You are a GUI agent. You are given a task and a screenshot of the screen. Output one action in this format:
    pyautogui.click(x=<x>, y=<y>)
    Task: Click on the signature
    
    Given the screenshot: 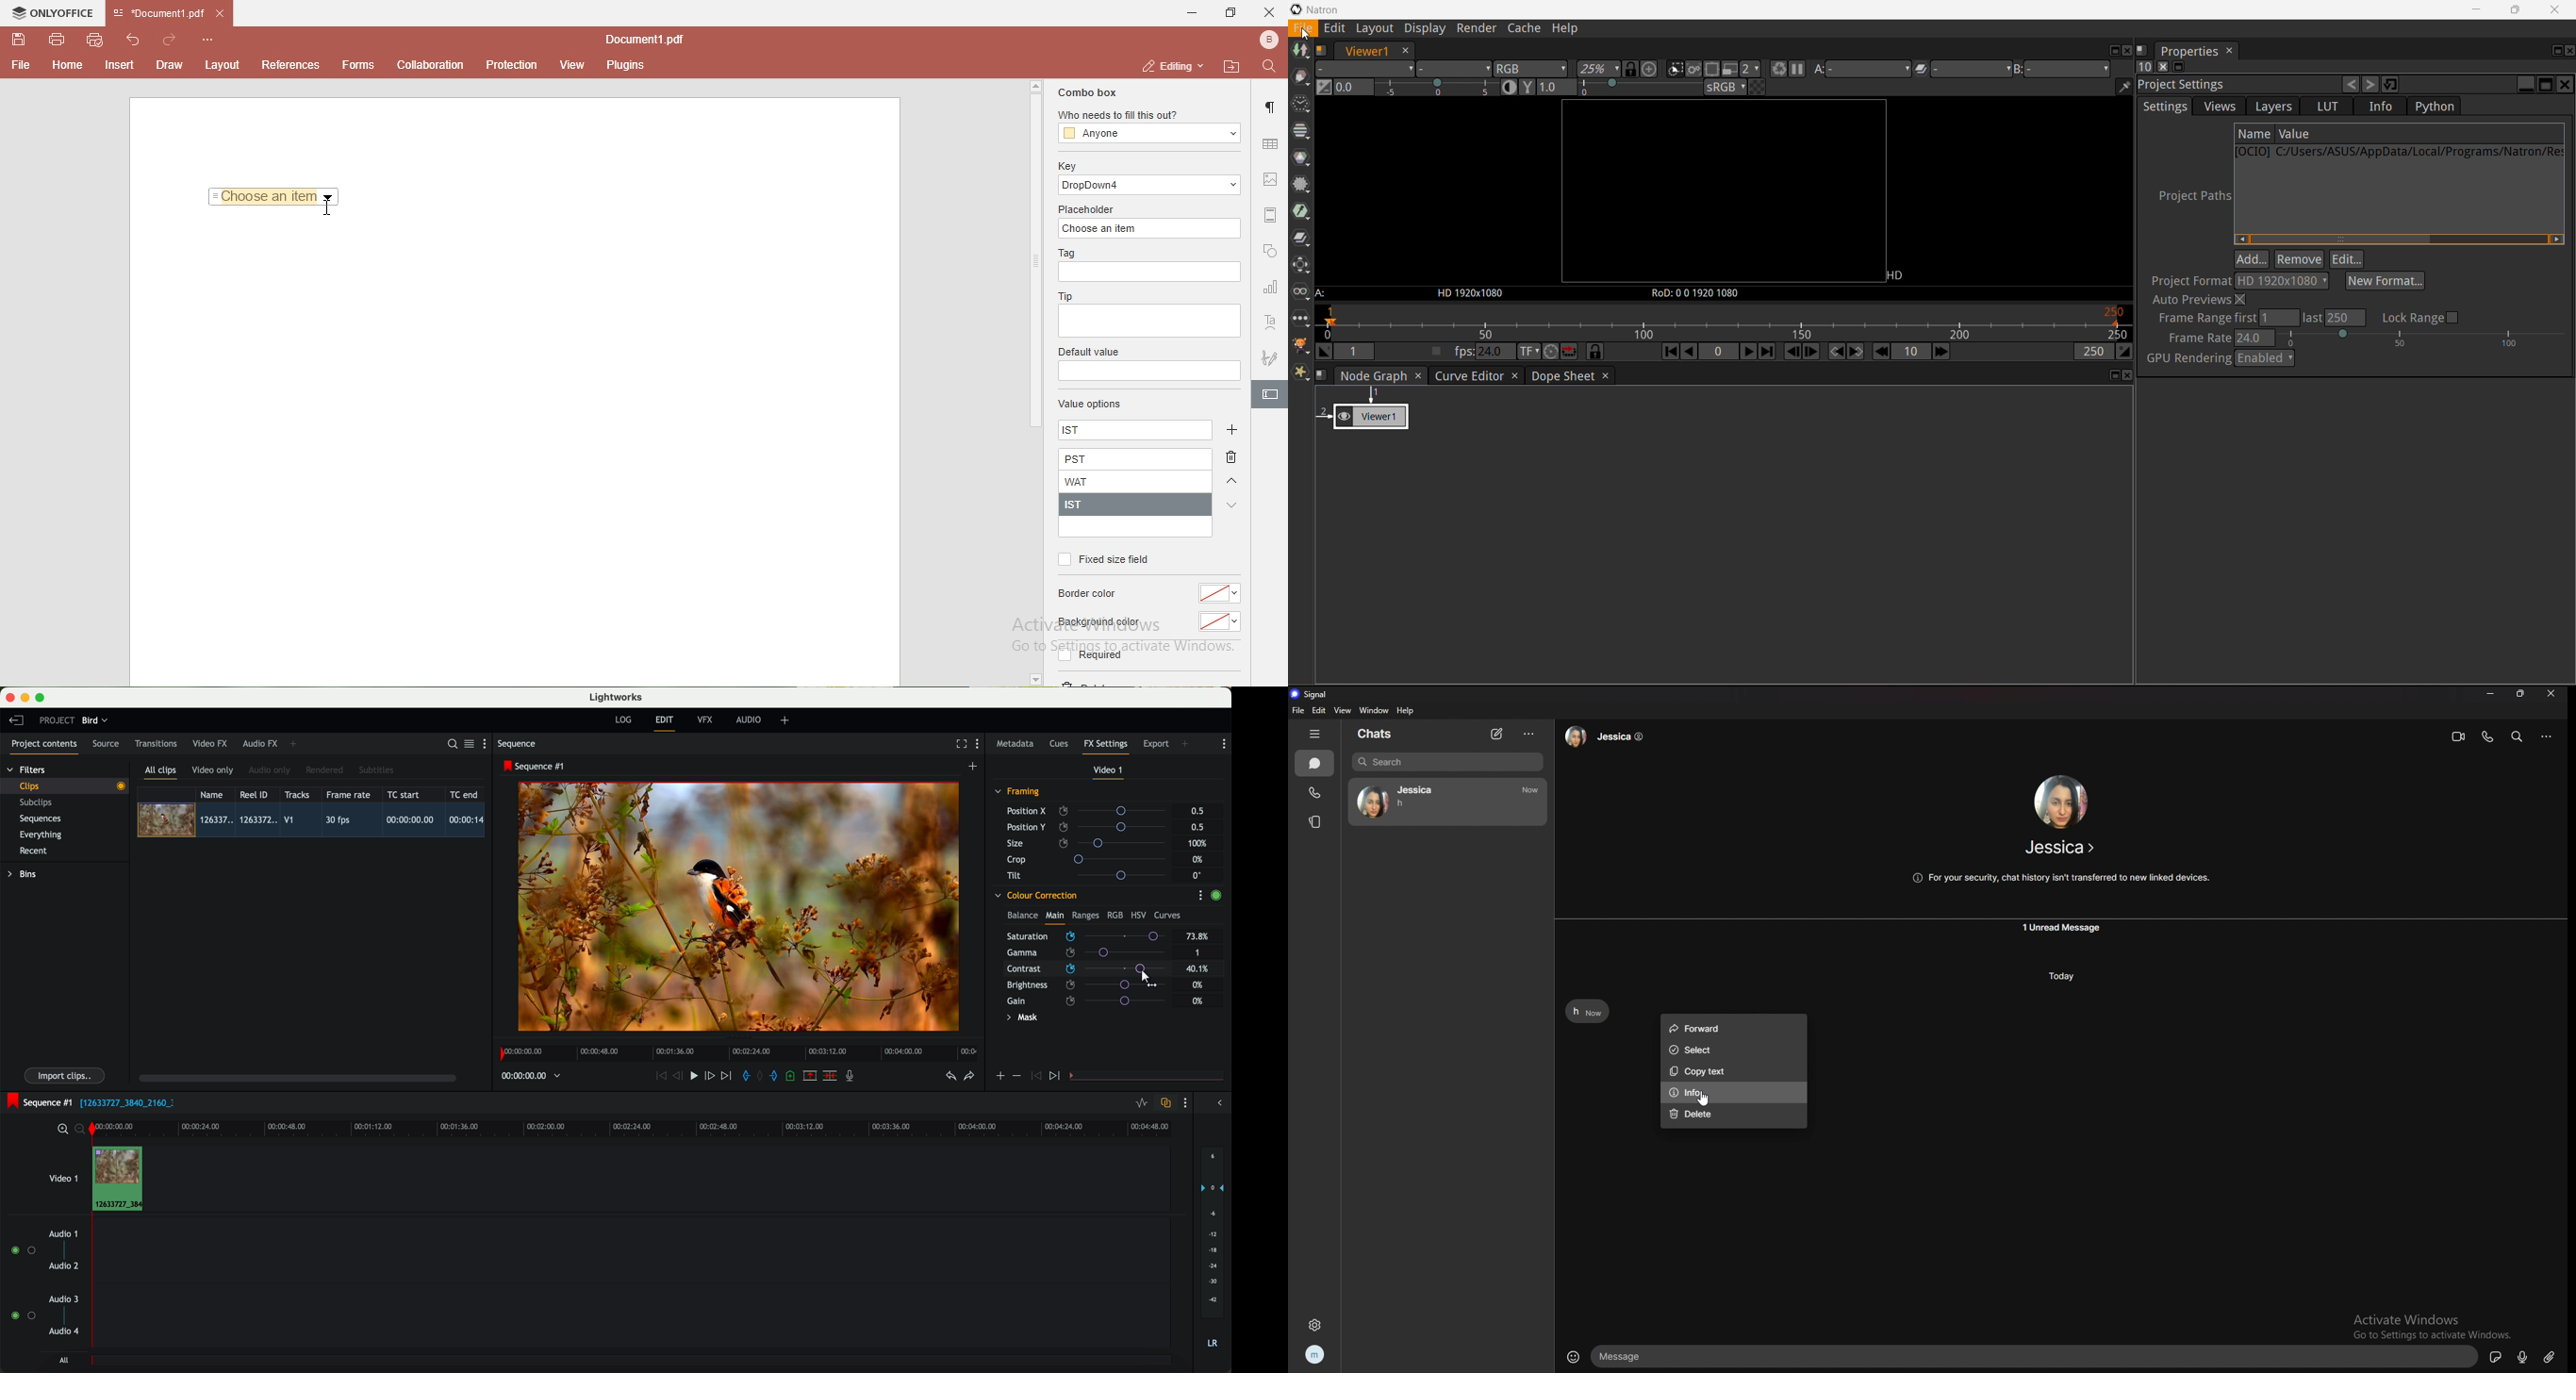 What is the action you would take?
    pyautogui.click(x=1271, y=355)
    